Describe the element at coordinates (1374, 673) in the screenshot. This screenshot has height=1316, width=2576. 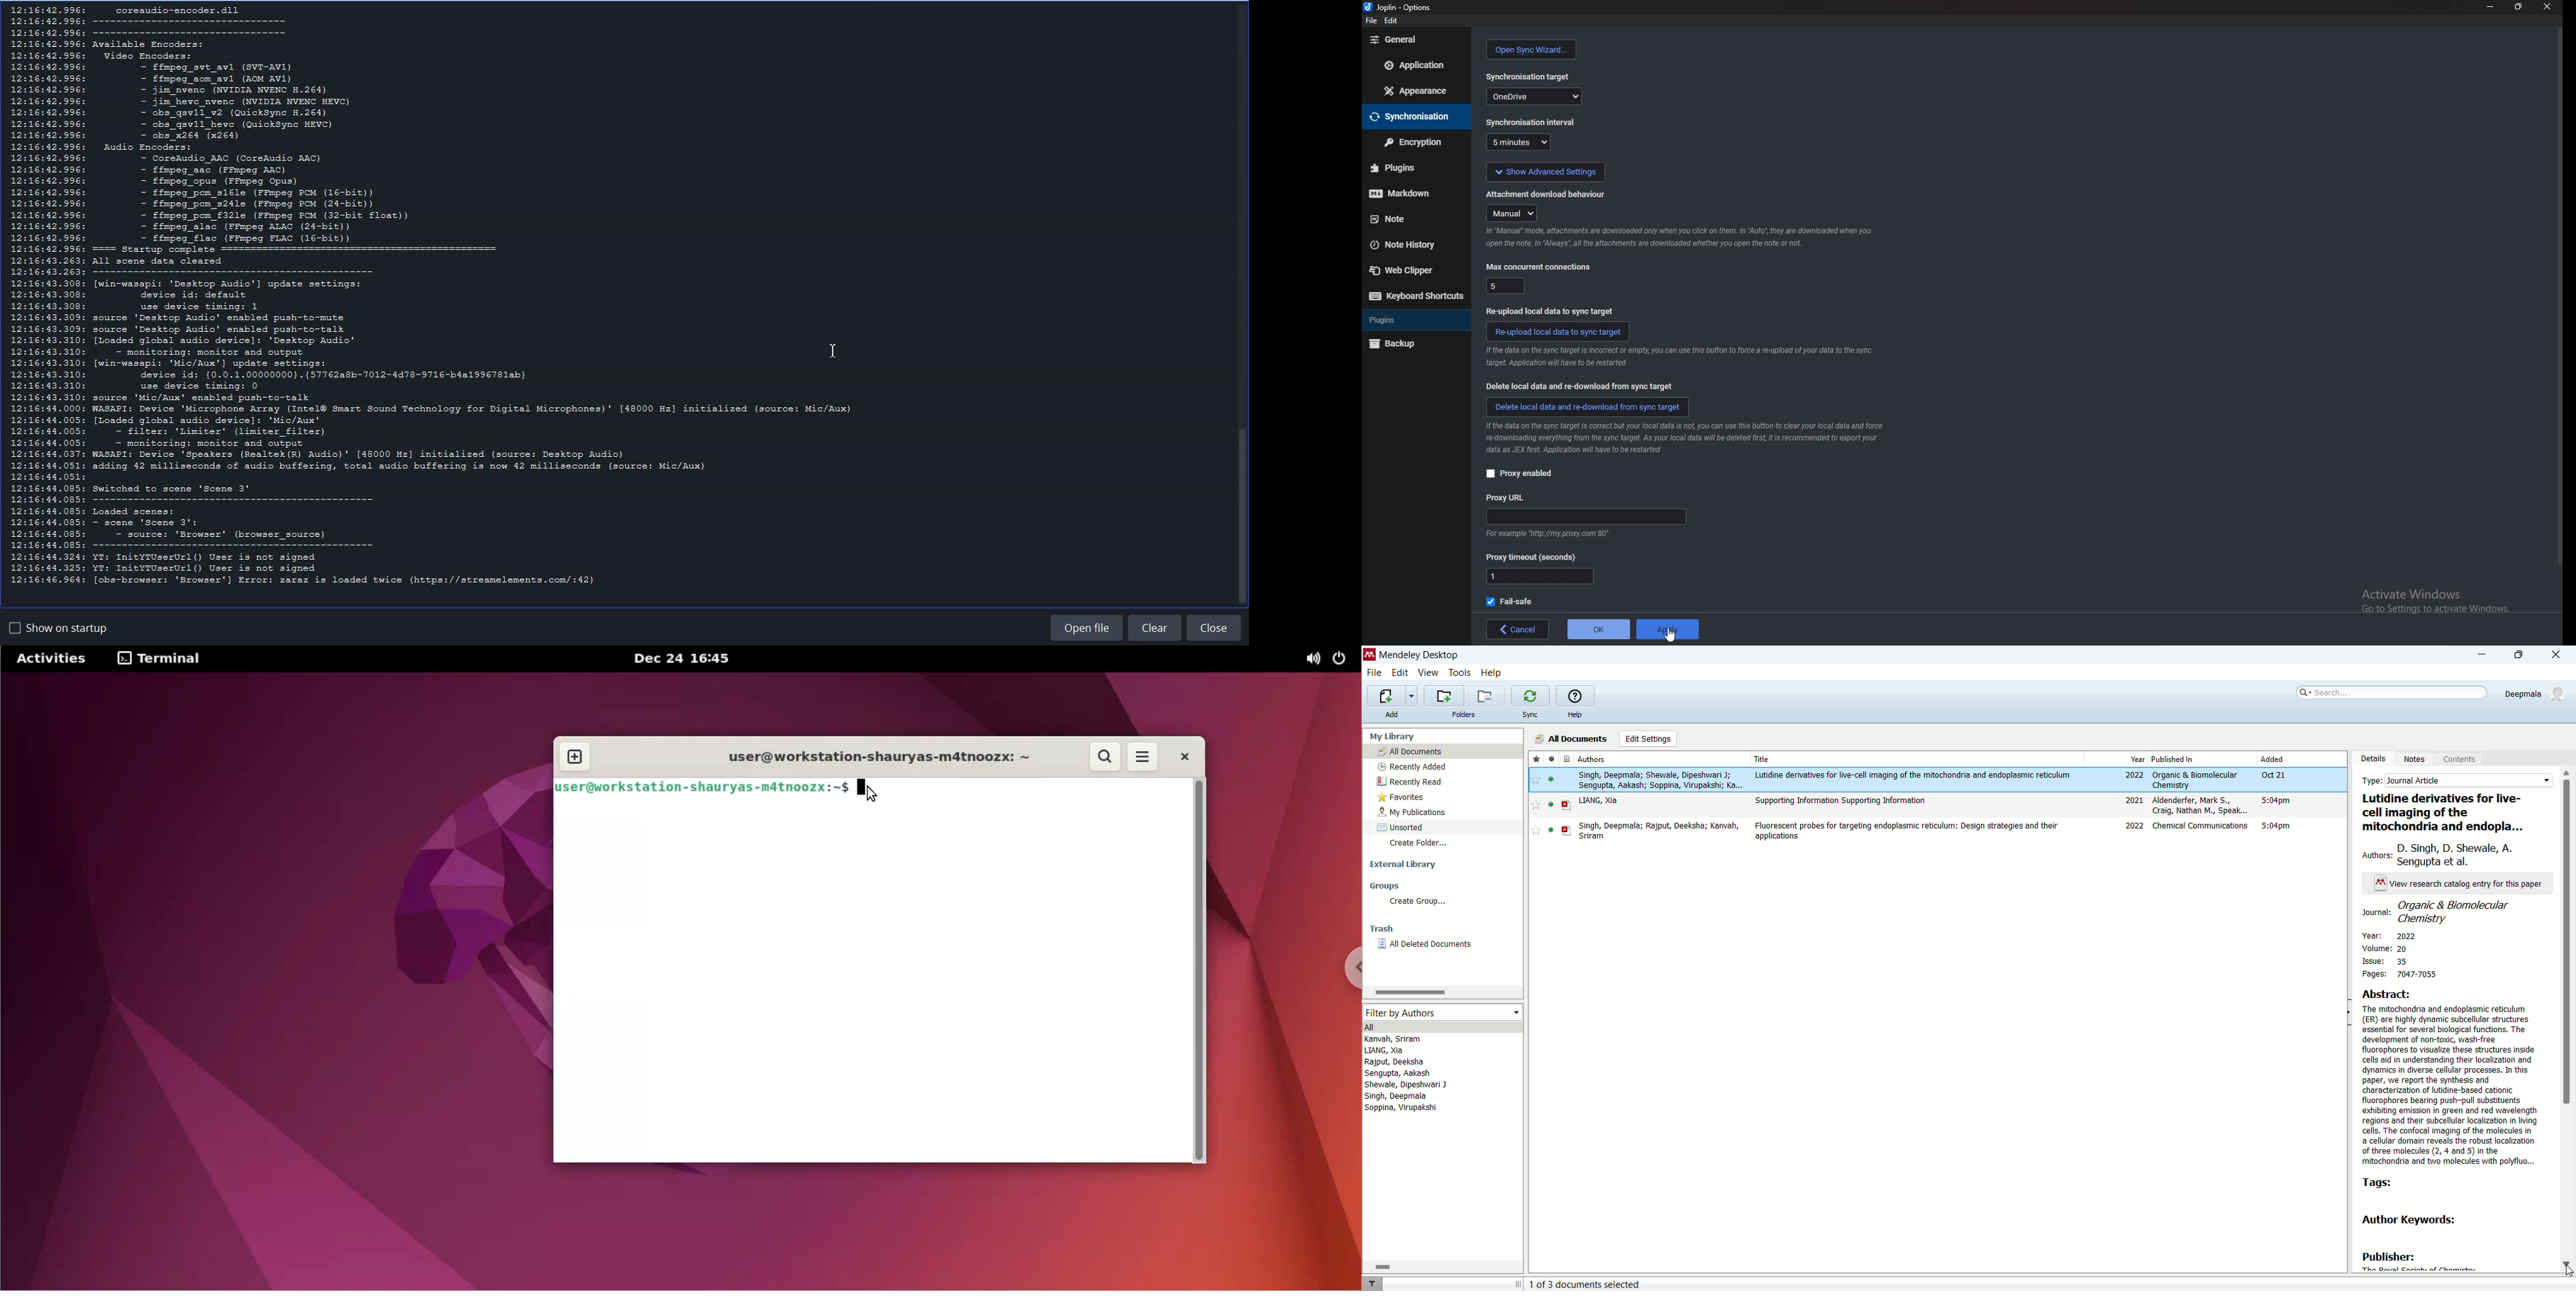
I see `file` at that location.